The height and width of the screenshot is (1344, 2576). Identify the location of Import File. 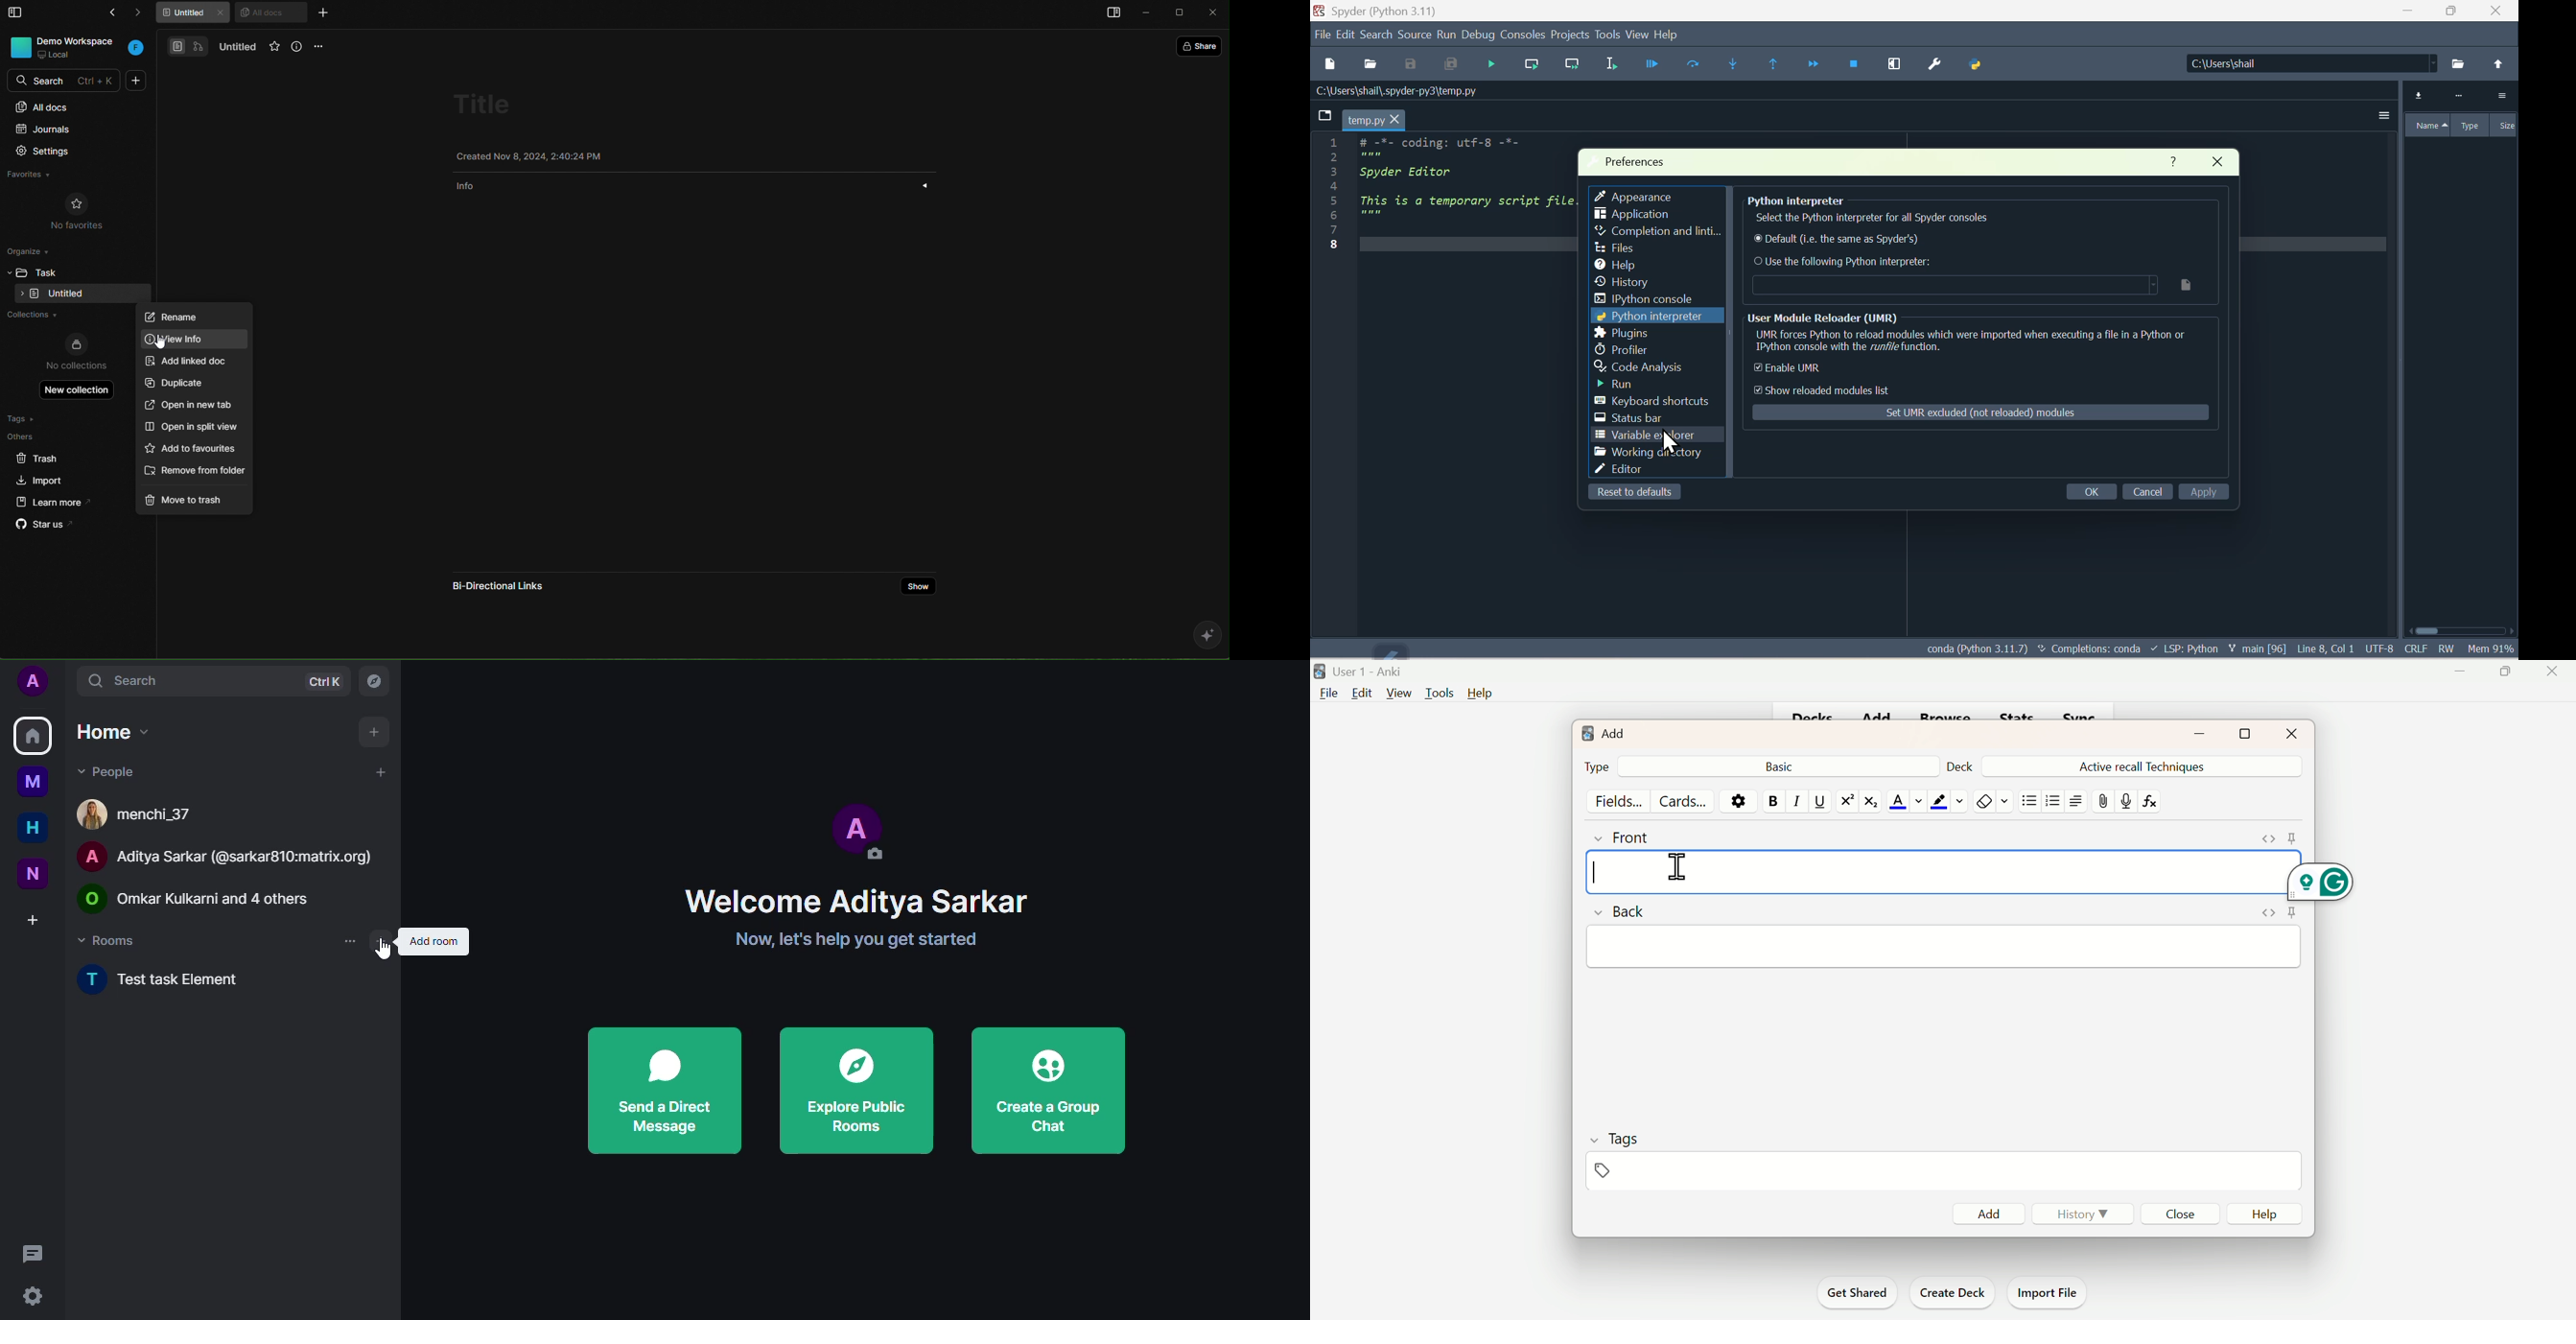
(2050, 1292).